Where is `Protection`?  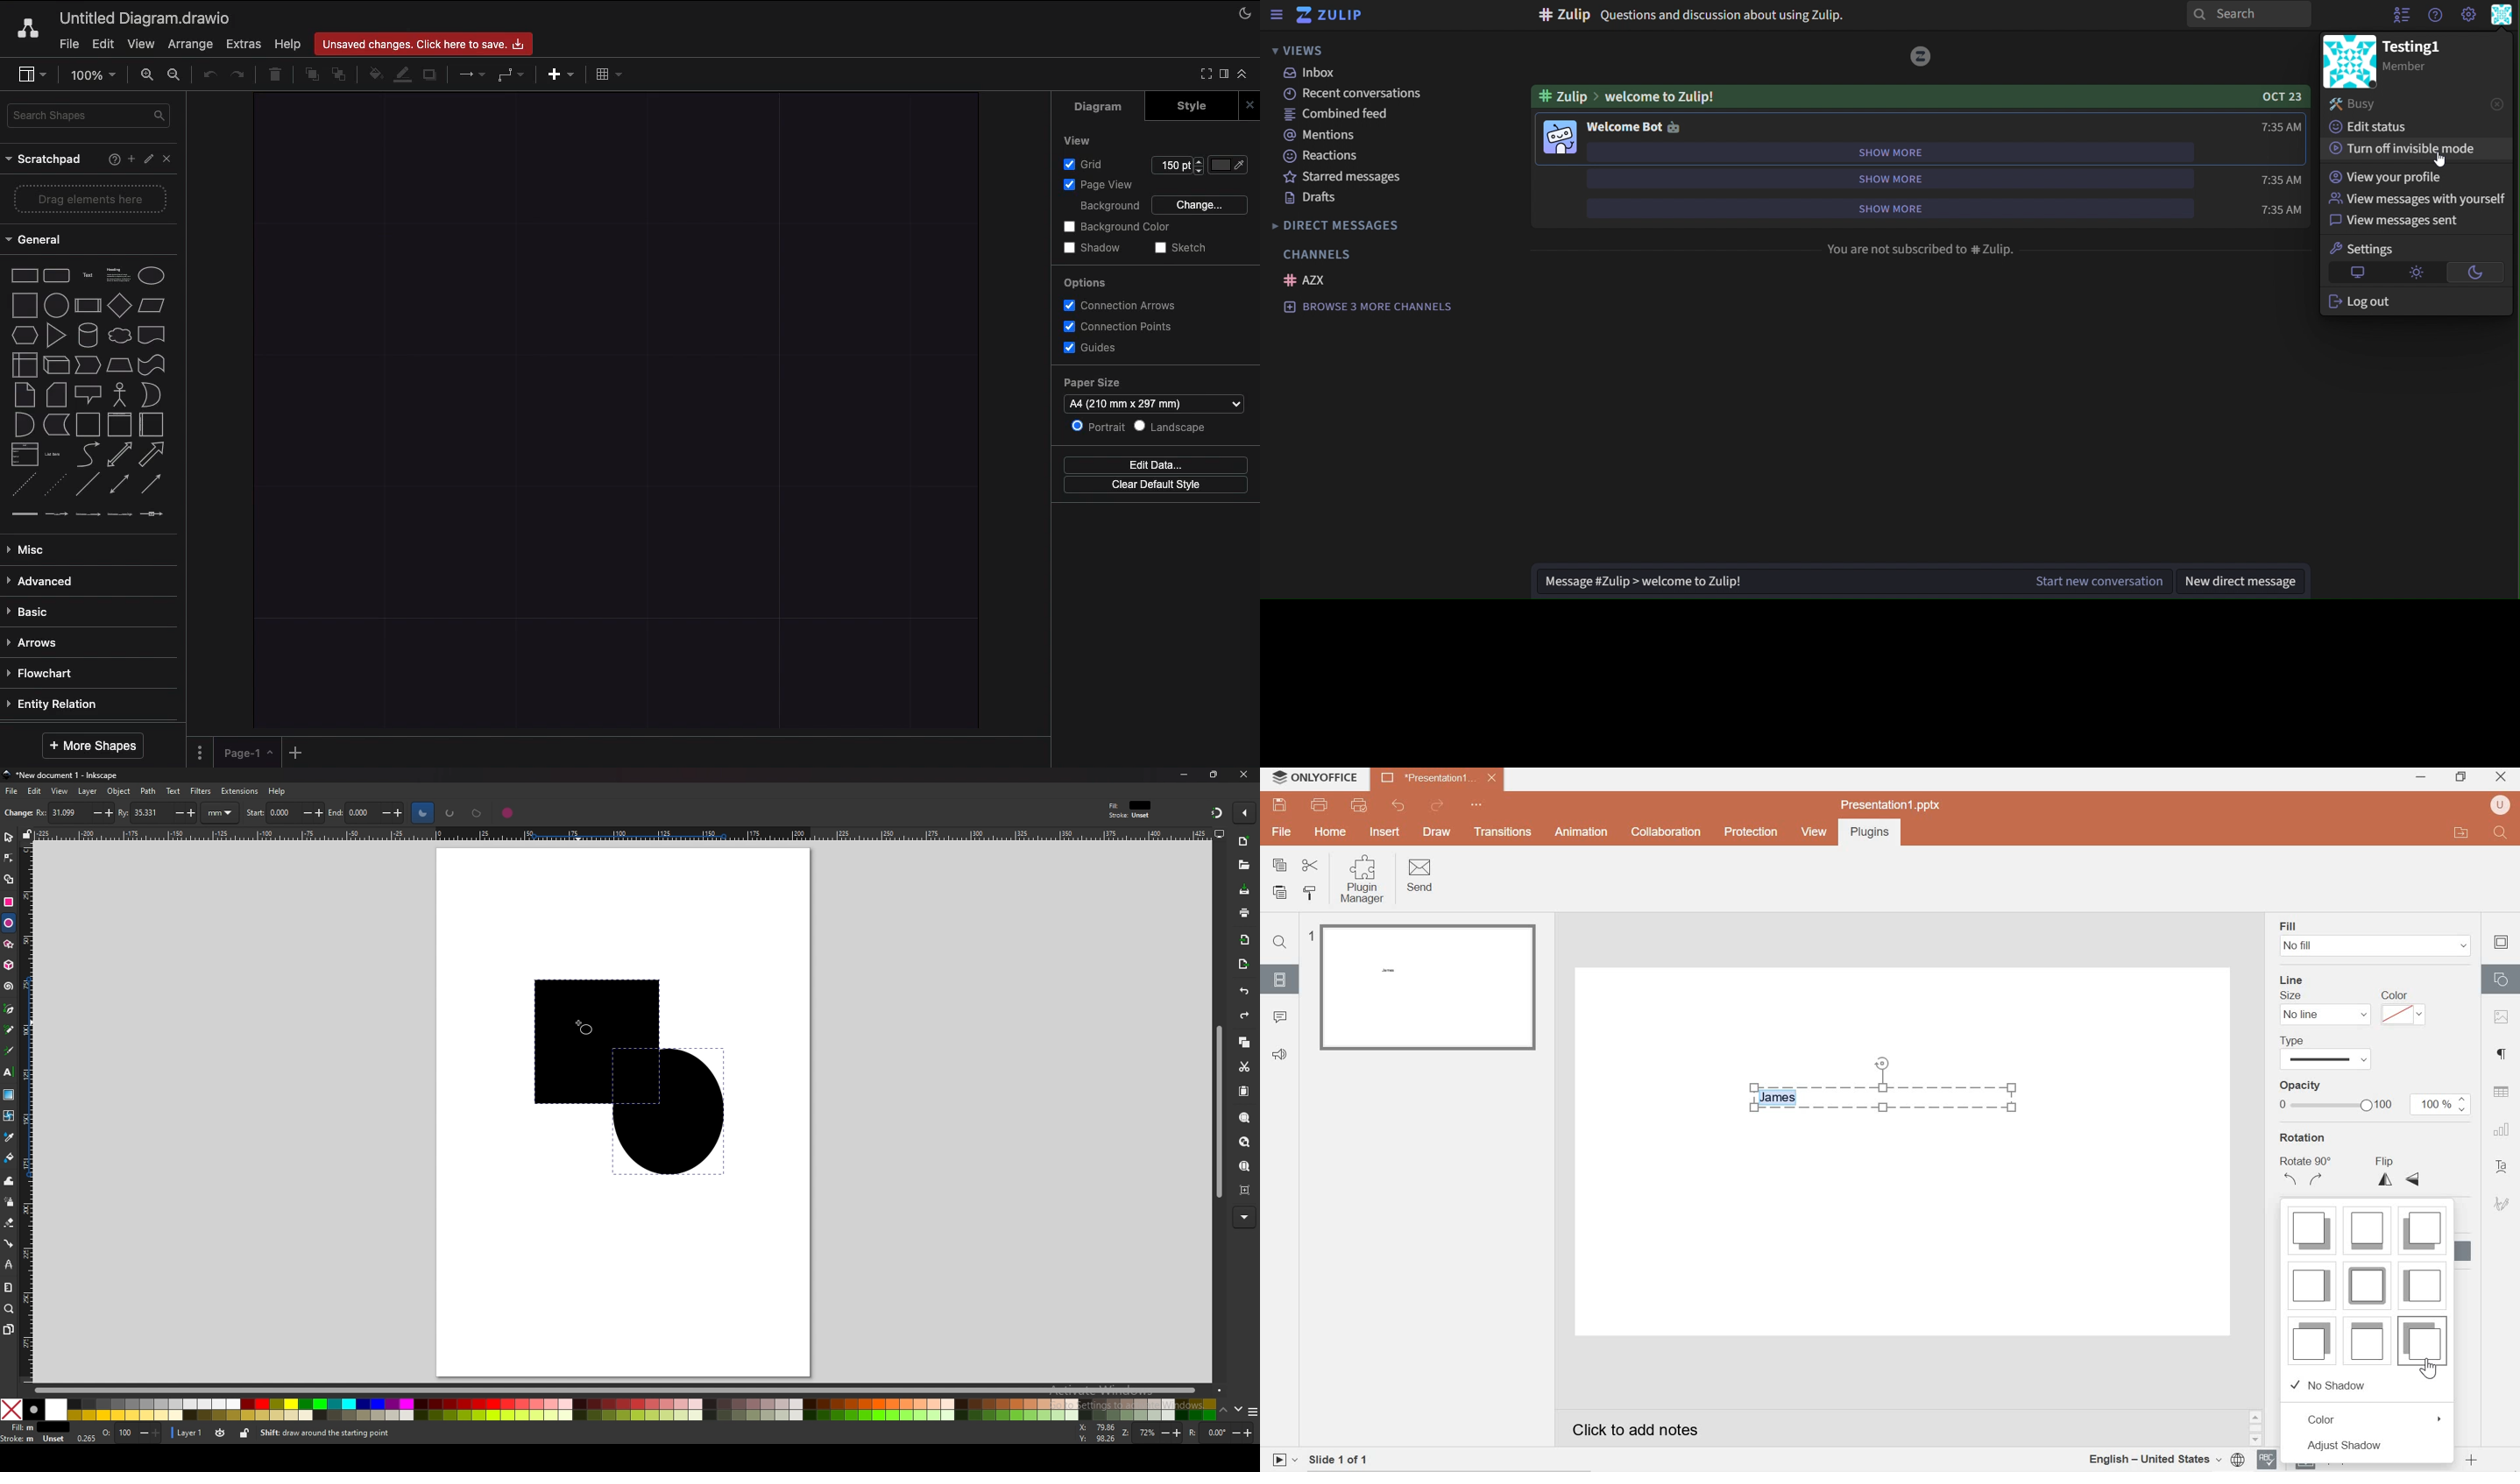 Protection is located at coordinates (1750, 833).